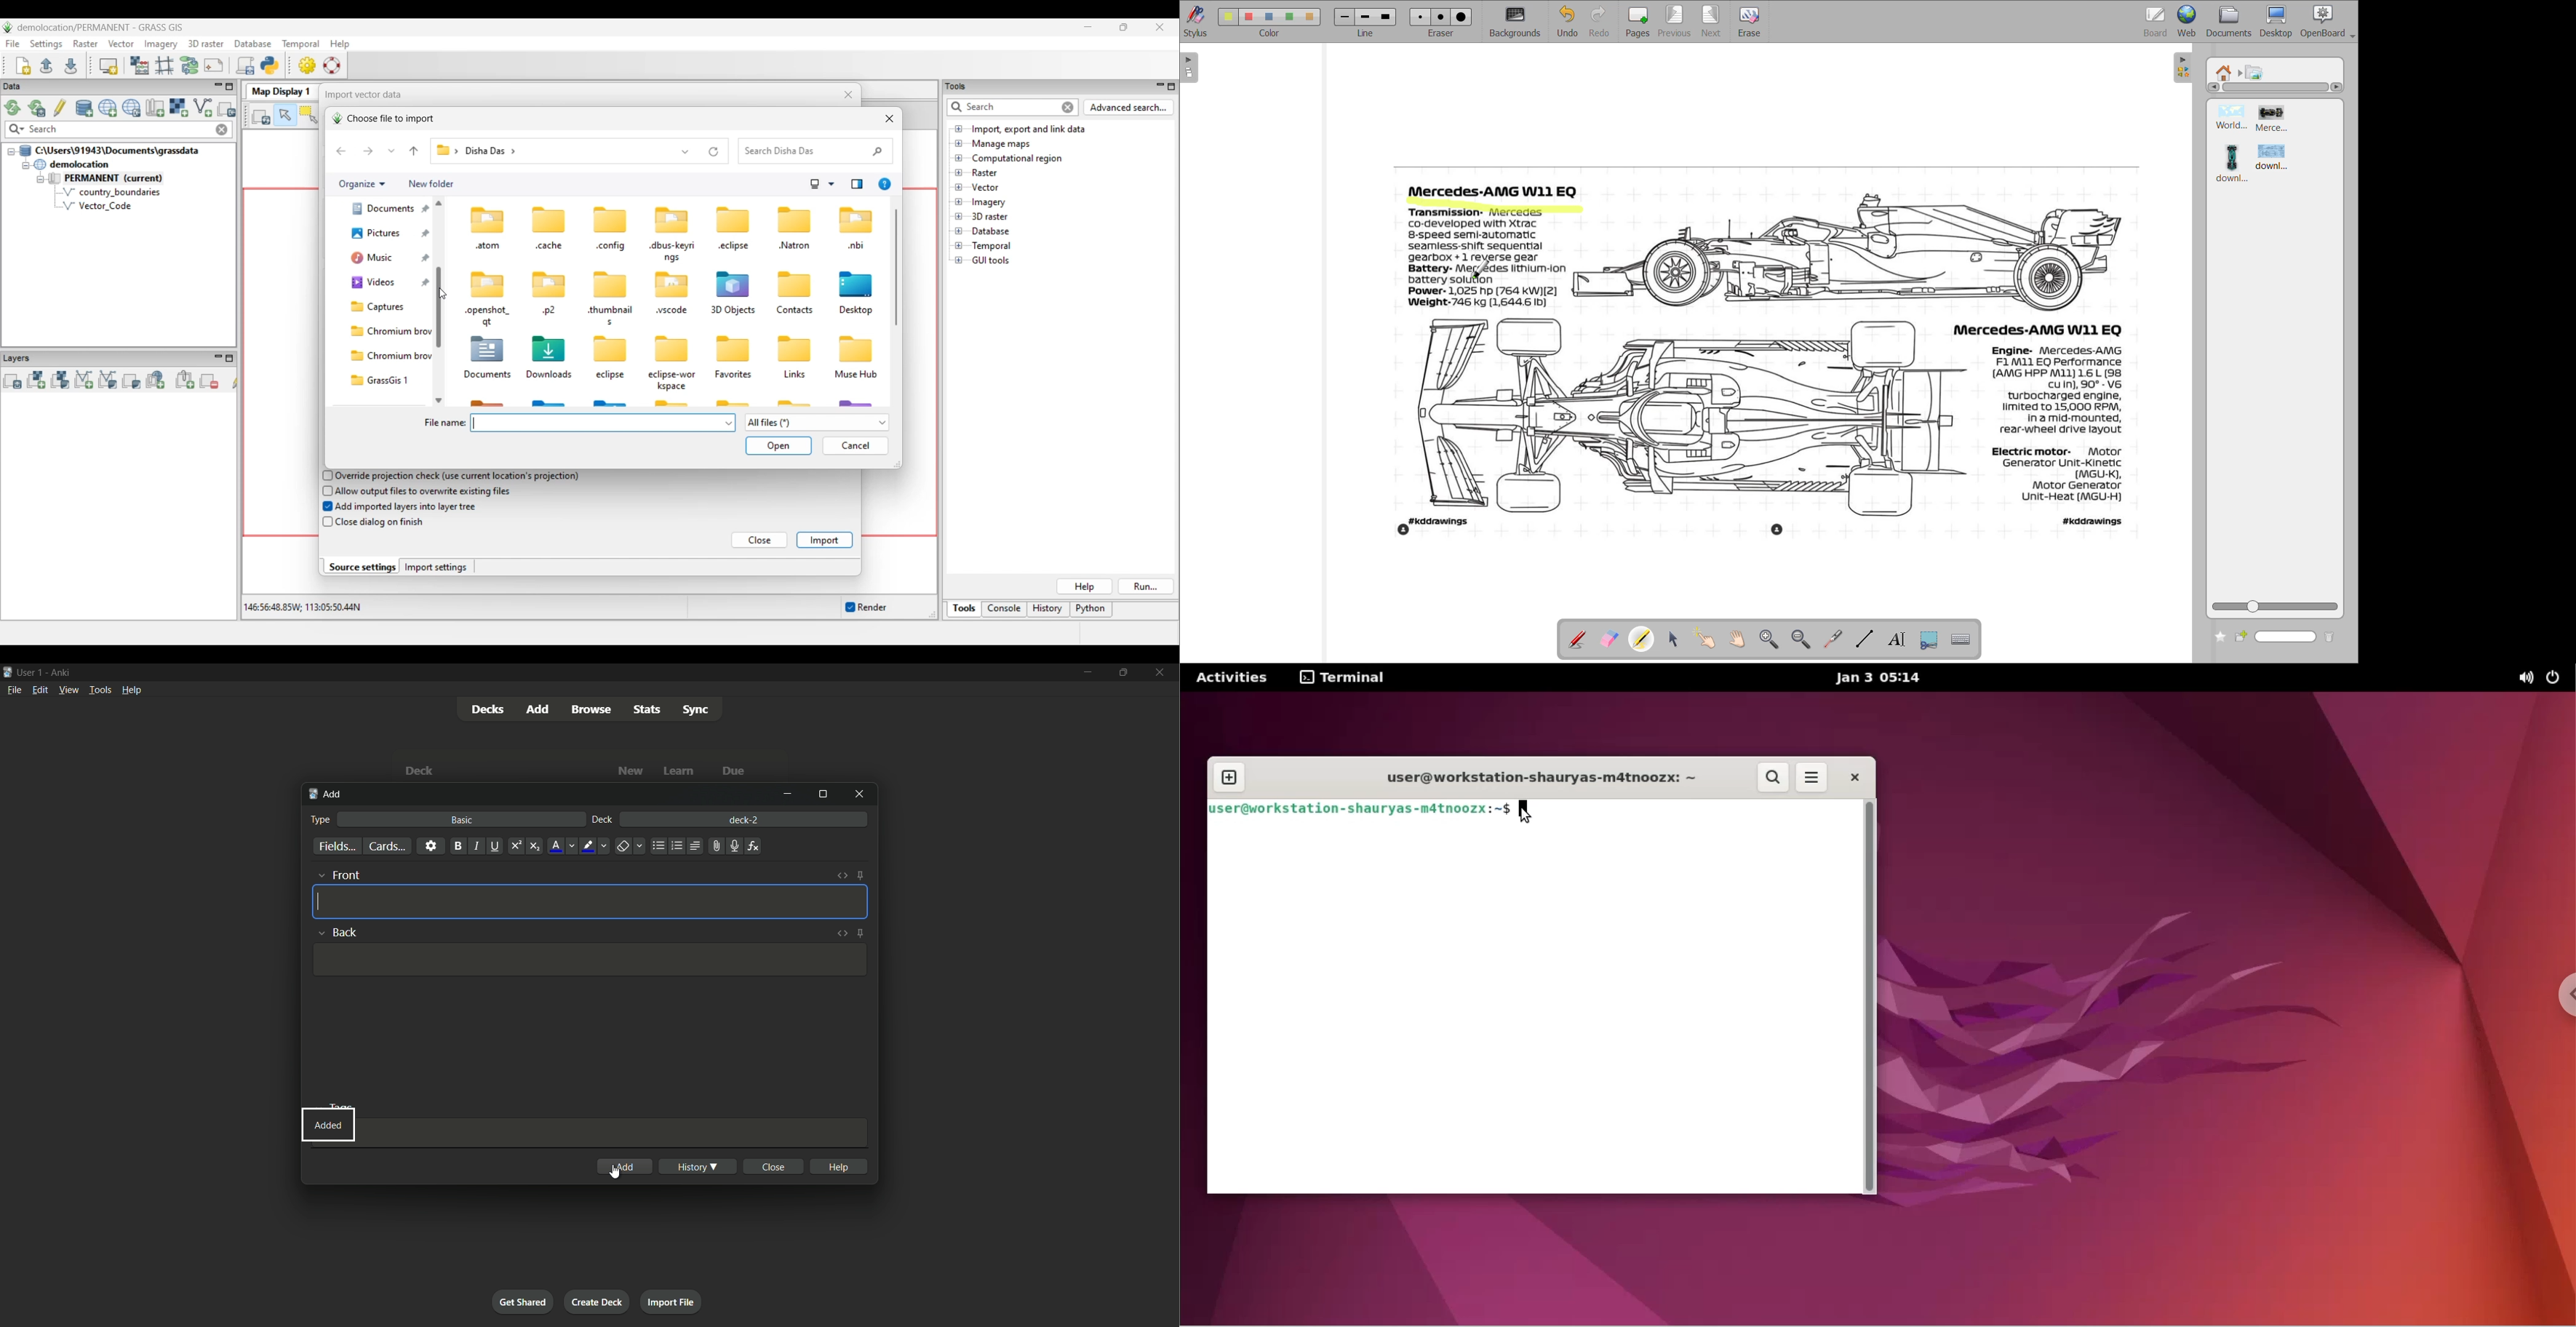 The image size is (2576, 1344). I want to click on type, so click(321, 820).